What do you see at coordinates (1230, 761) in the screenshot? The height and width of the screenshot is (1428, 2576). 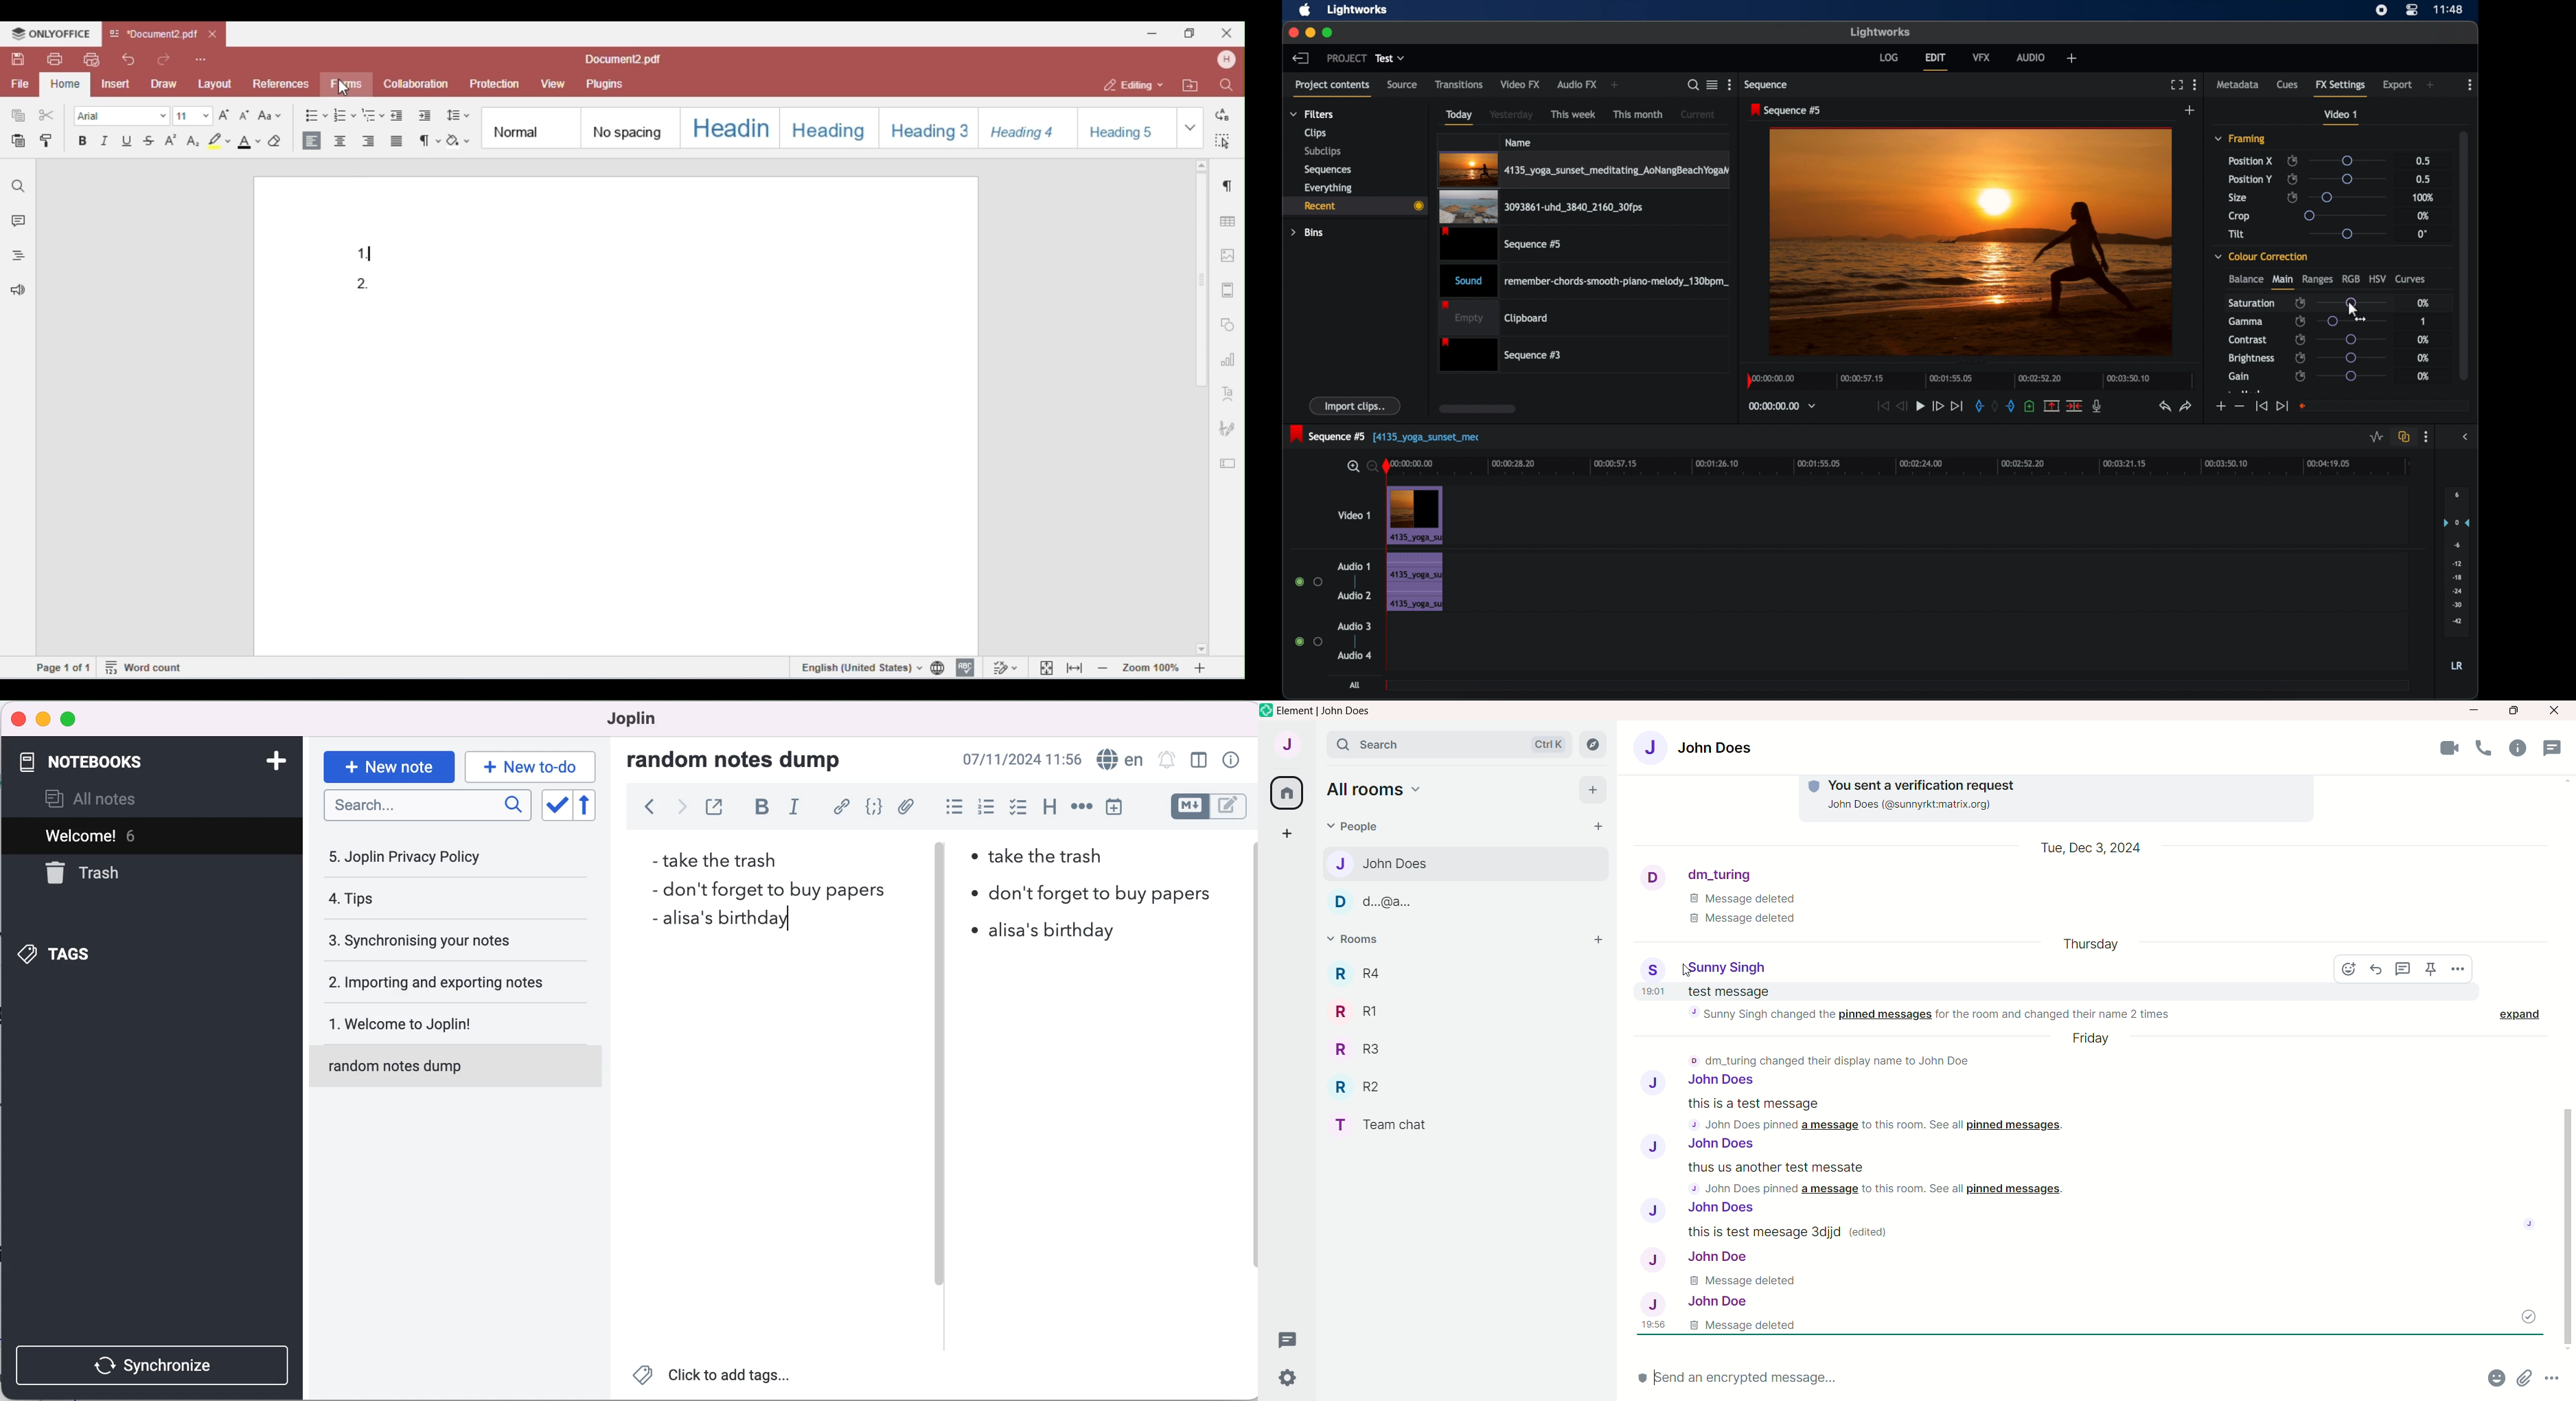 I see `note properties` at bounding box center [1230, 761].